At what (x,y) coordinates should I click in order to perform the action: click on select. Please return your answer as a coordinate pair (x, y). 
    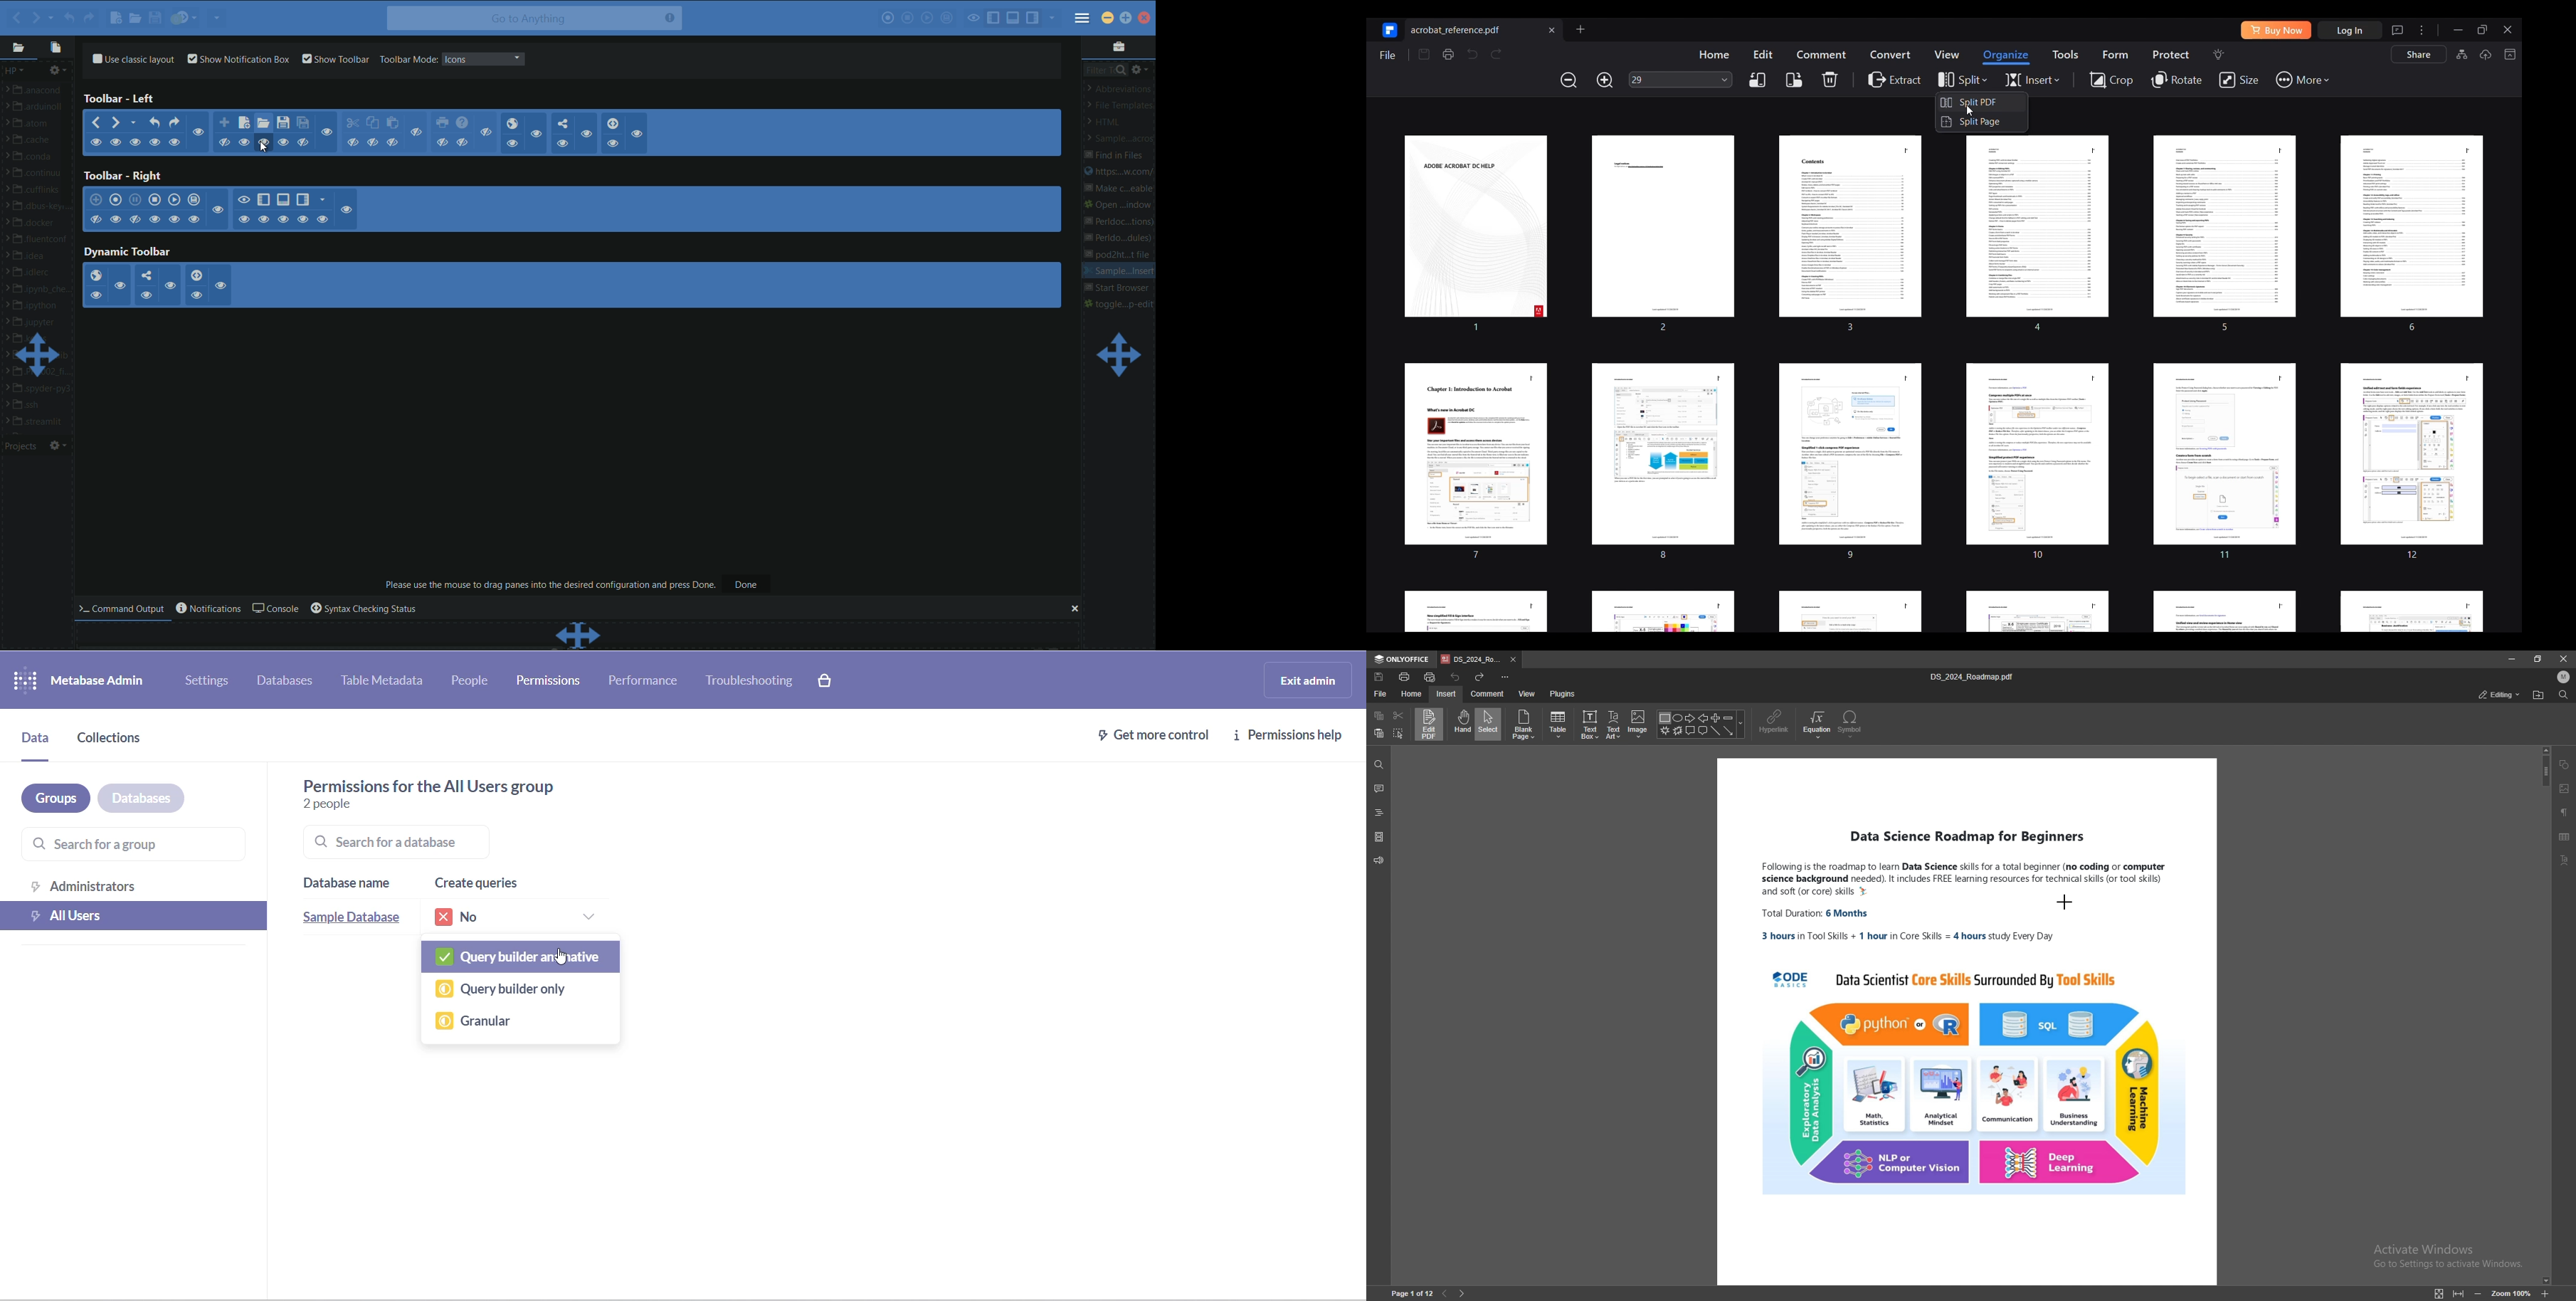
    Looking at the image, I should click on (1399, 733).